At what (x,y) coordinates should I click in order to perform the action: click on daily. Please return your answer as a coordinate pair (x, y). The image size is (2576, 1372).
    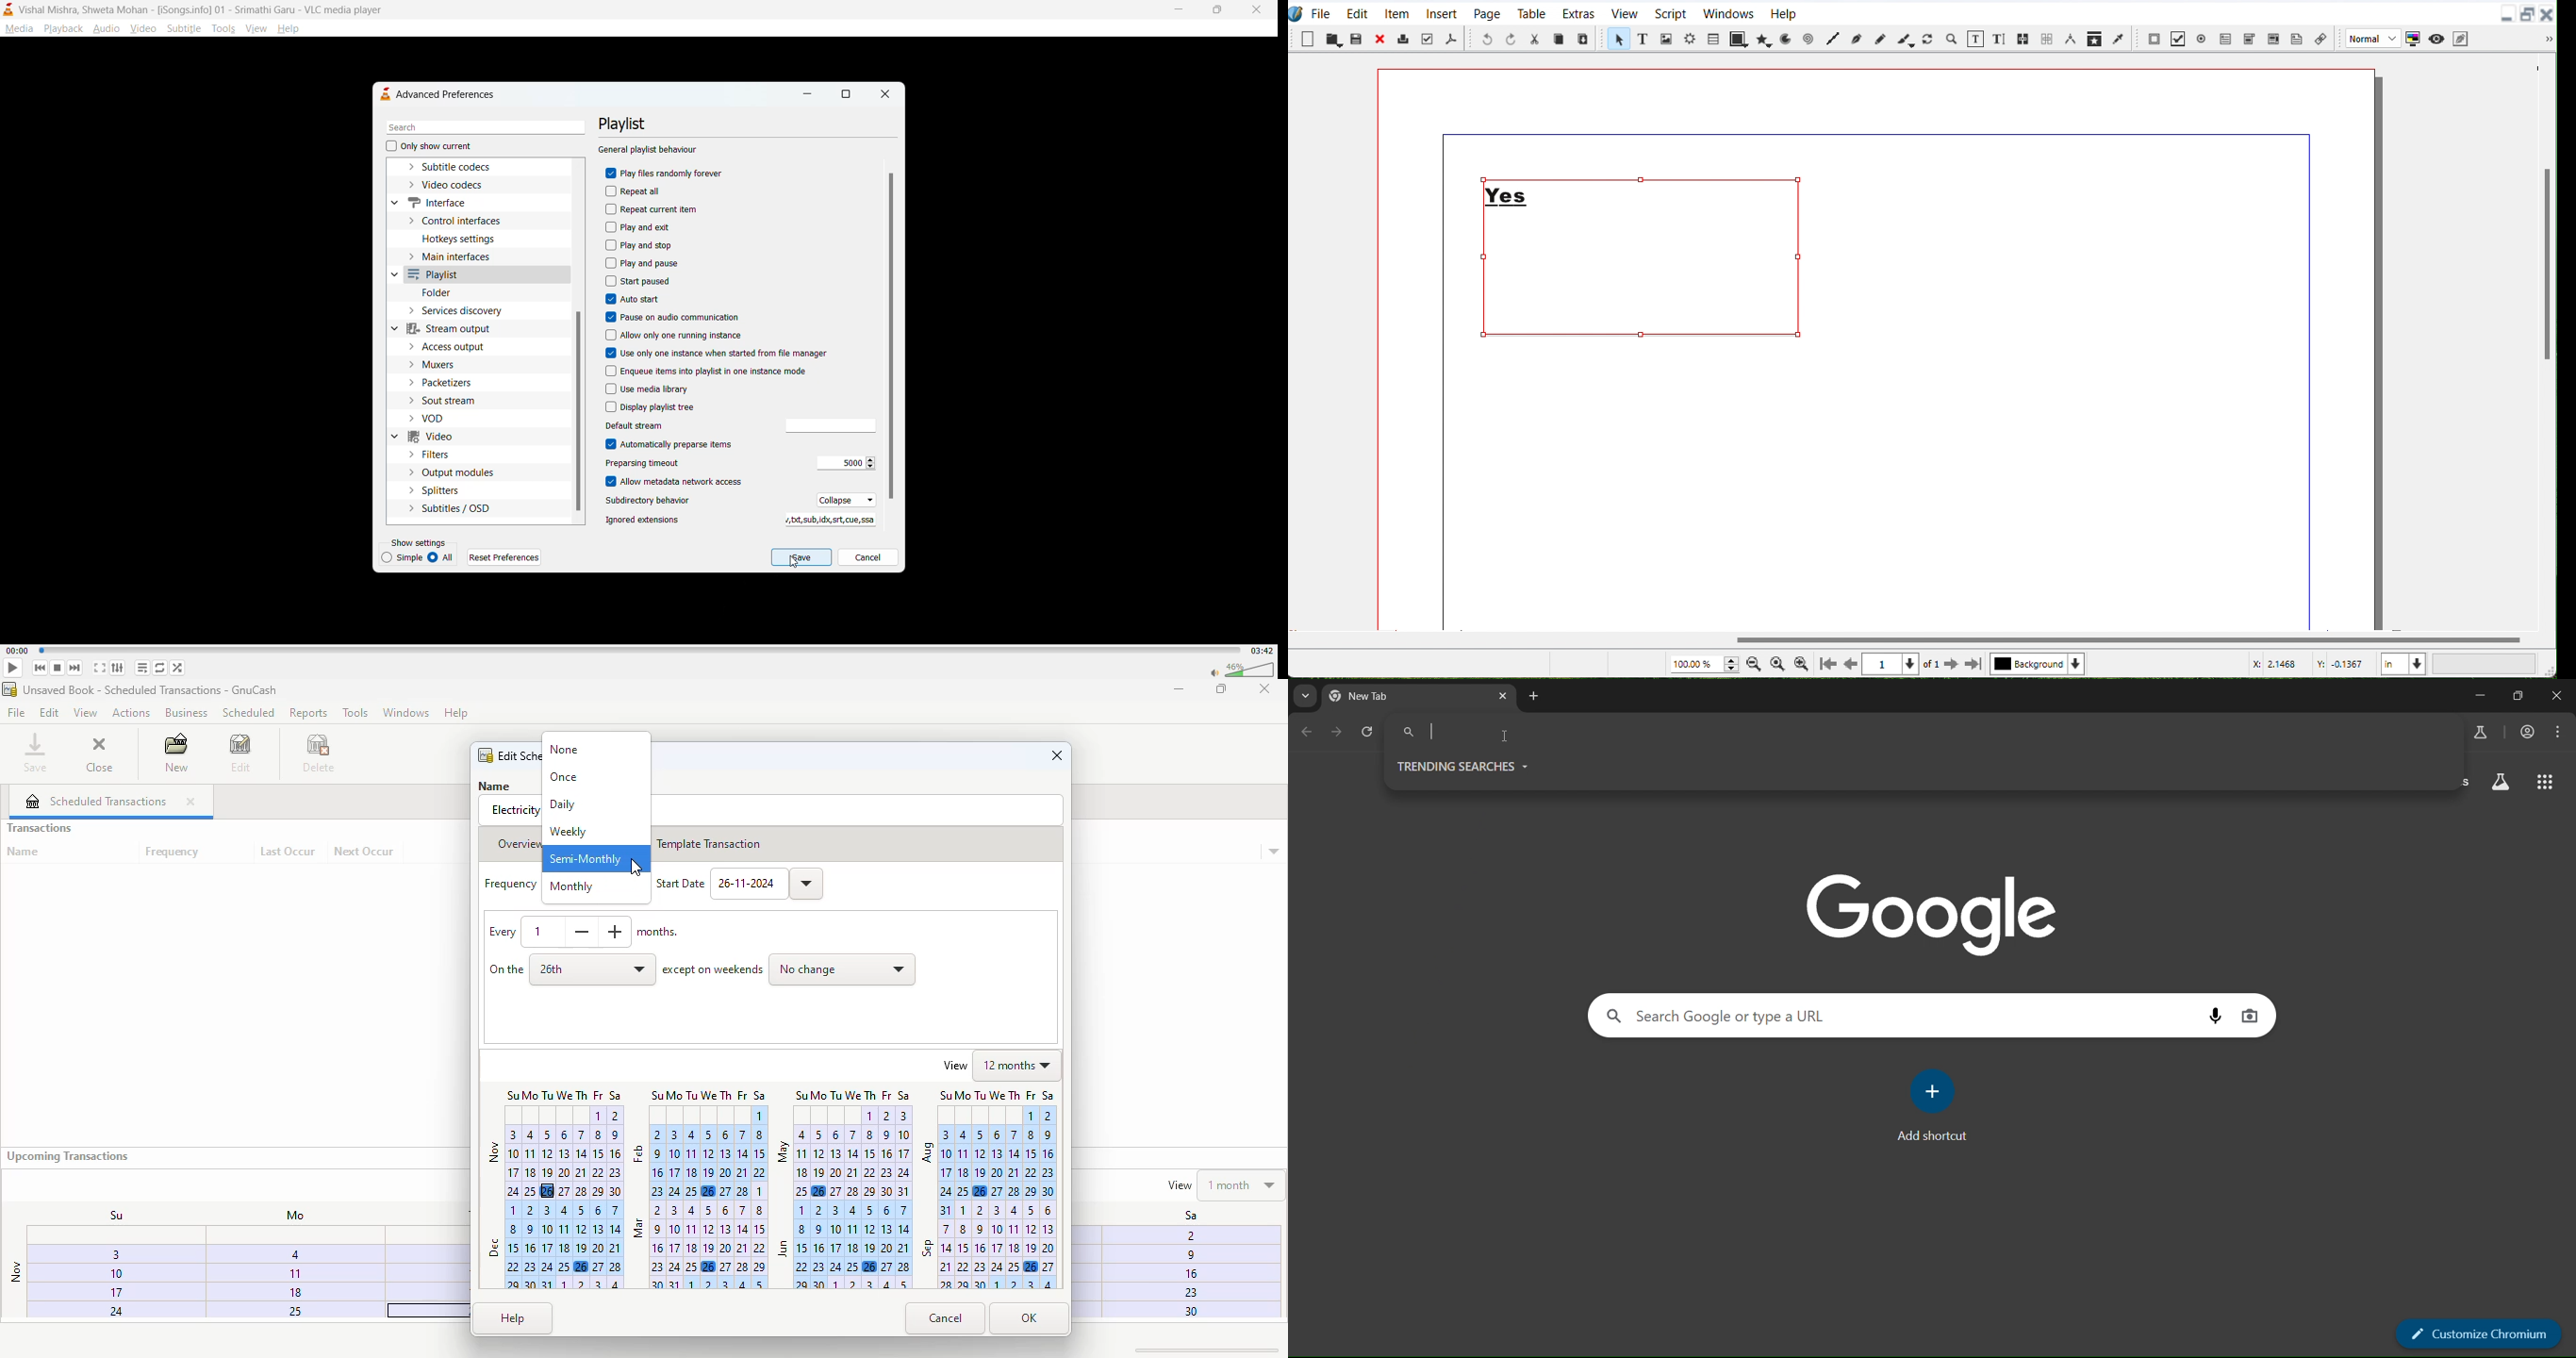
    Looking at the image, I should click on (563, 804).